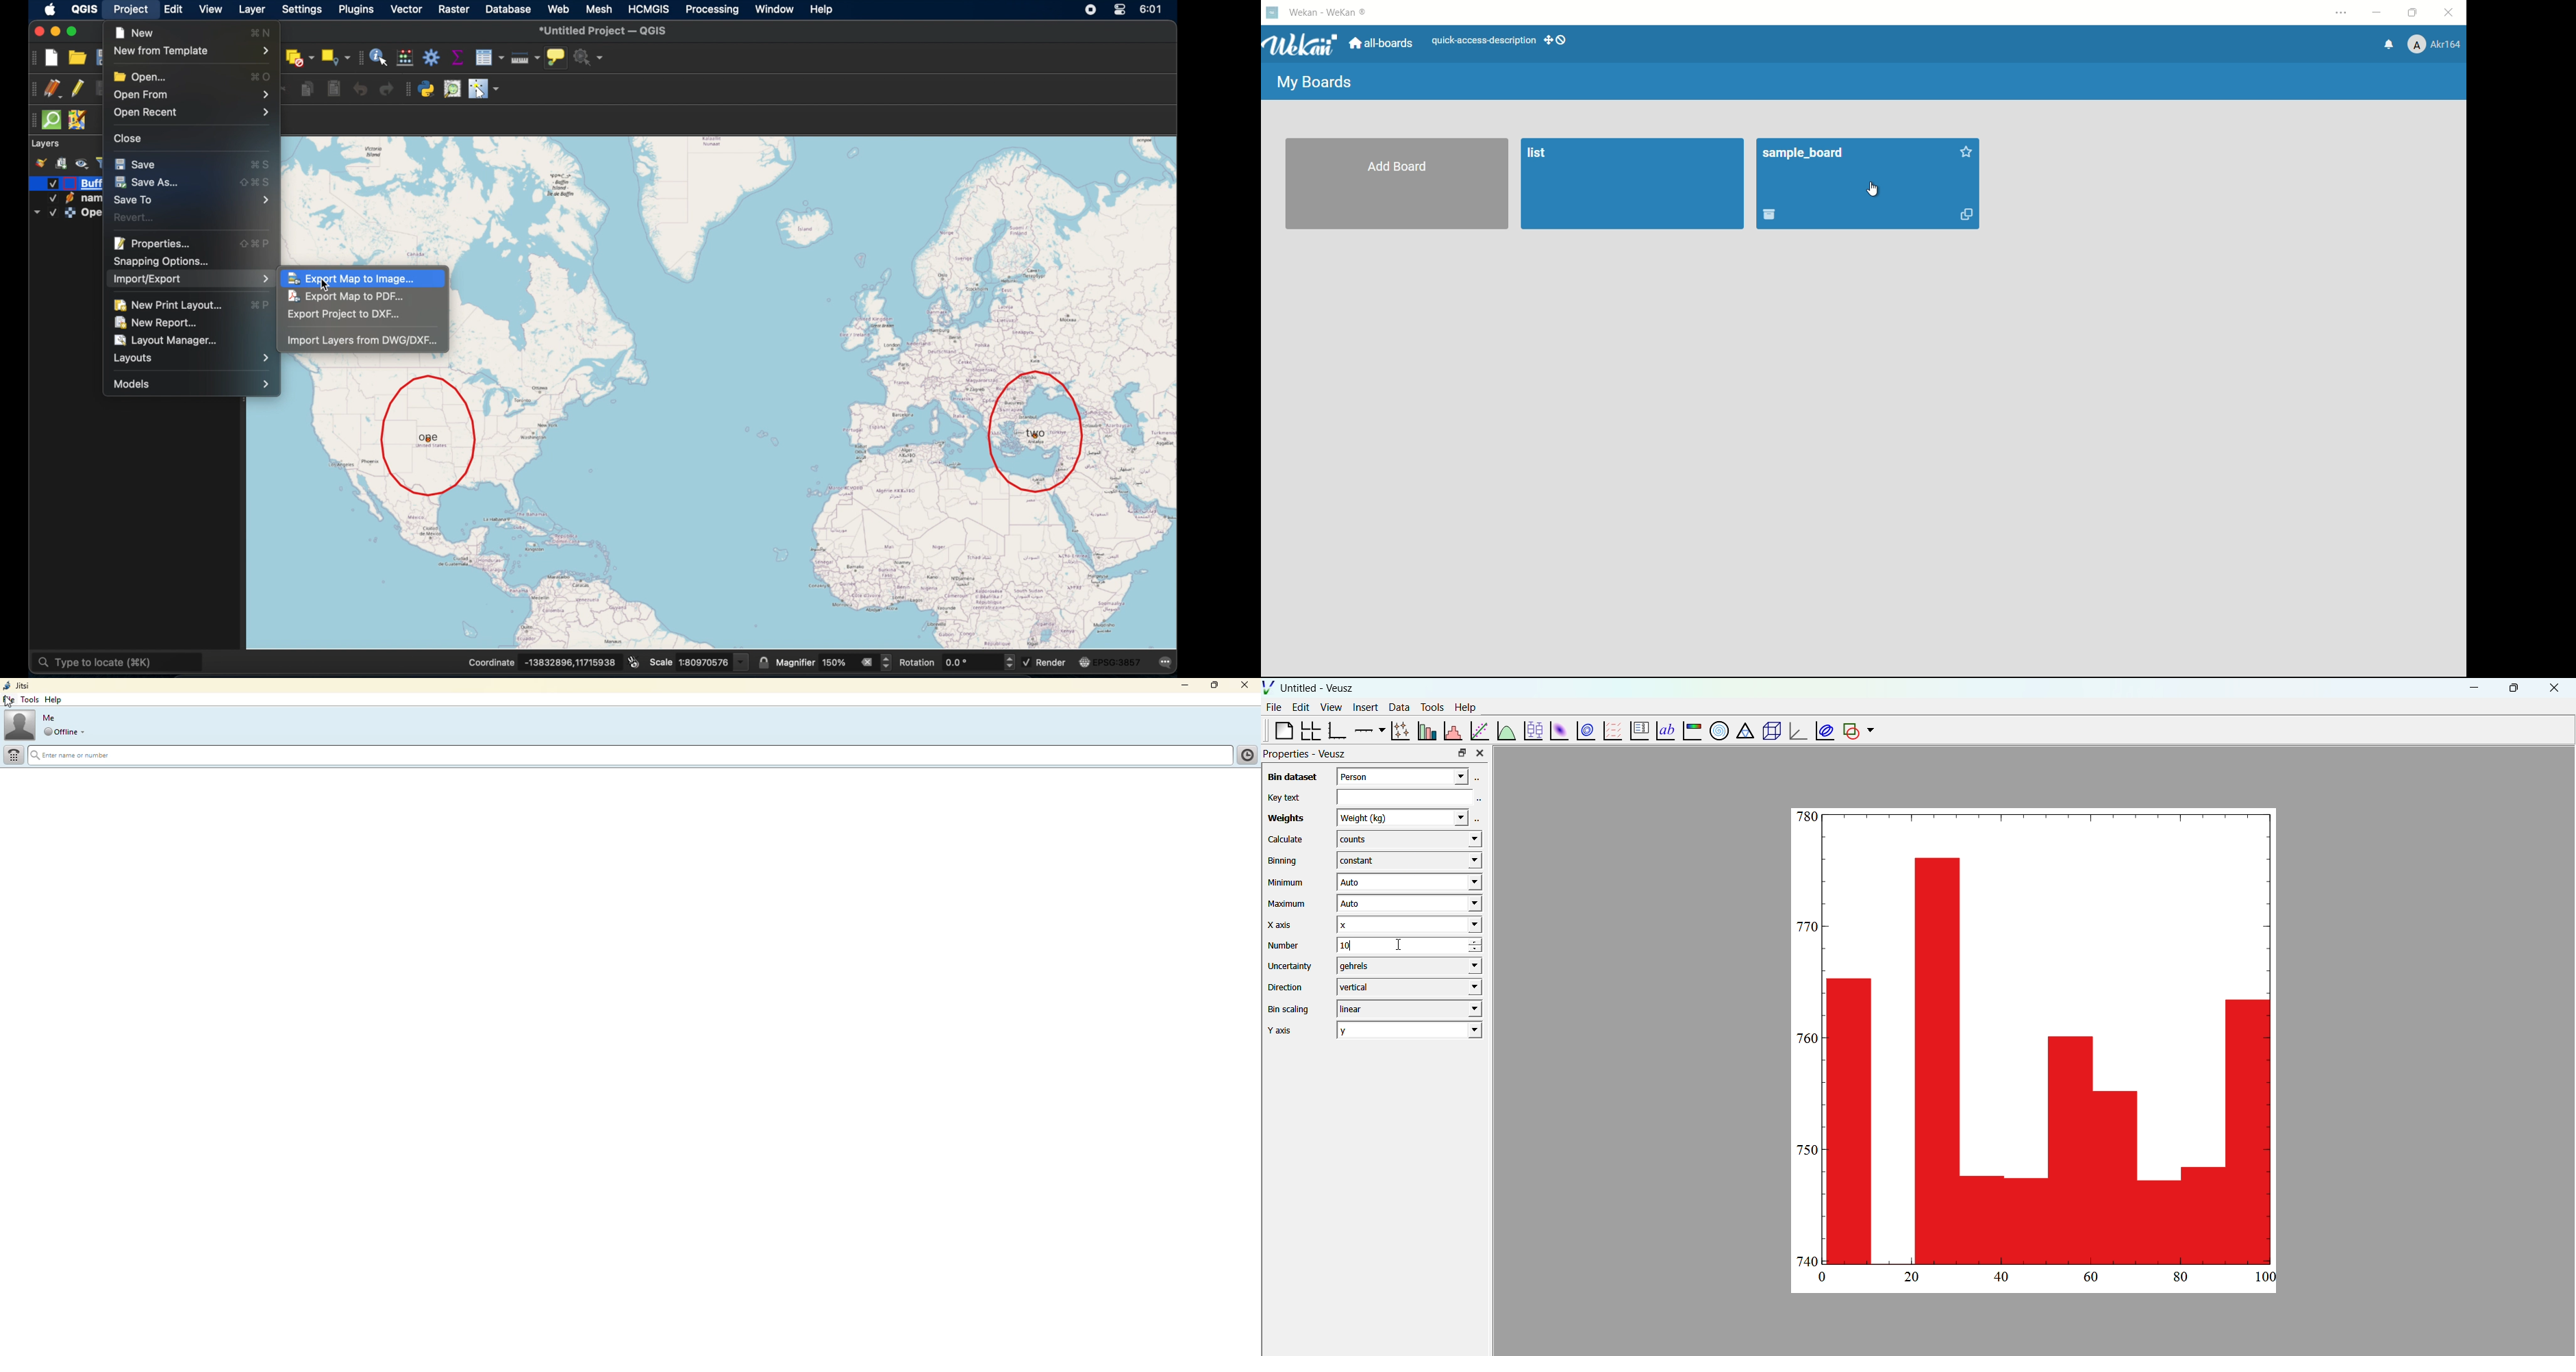 The width and height of the screenshot is (2576, 1372). I want to click on models , so click(191, 384).